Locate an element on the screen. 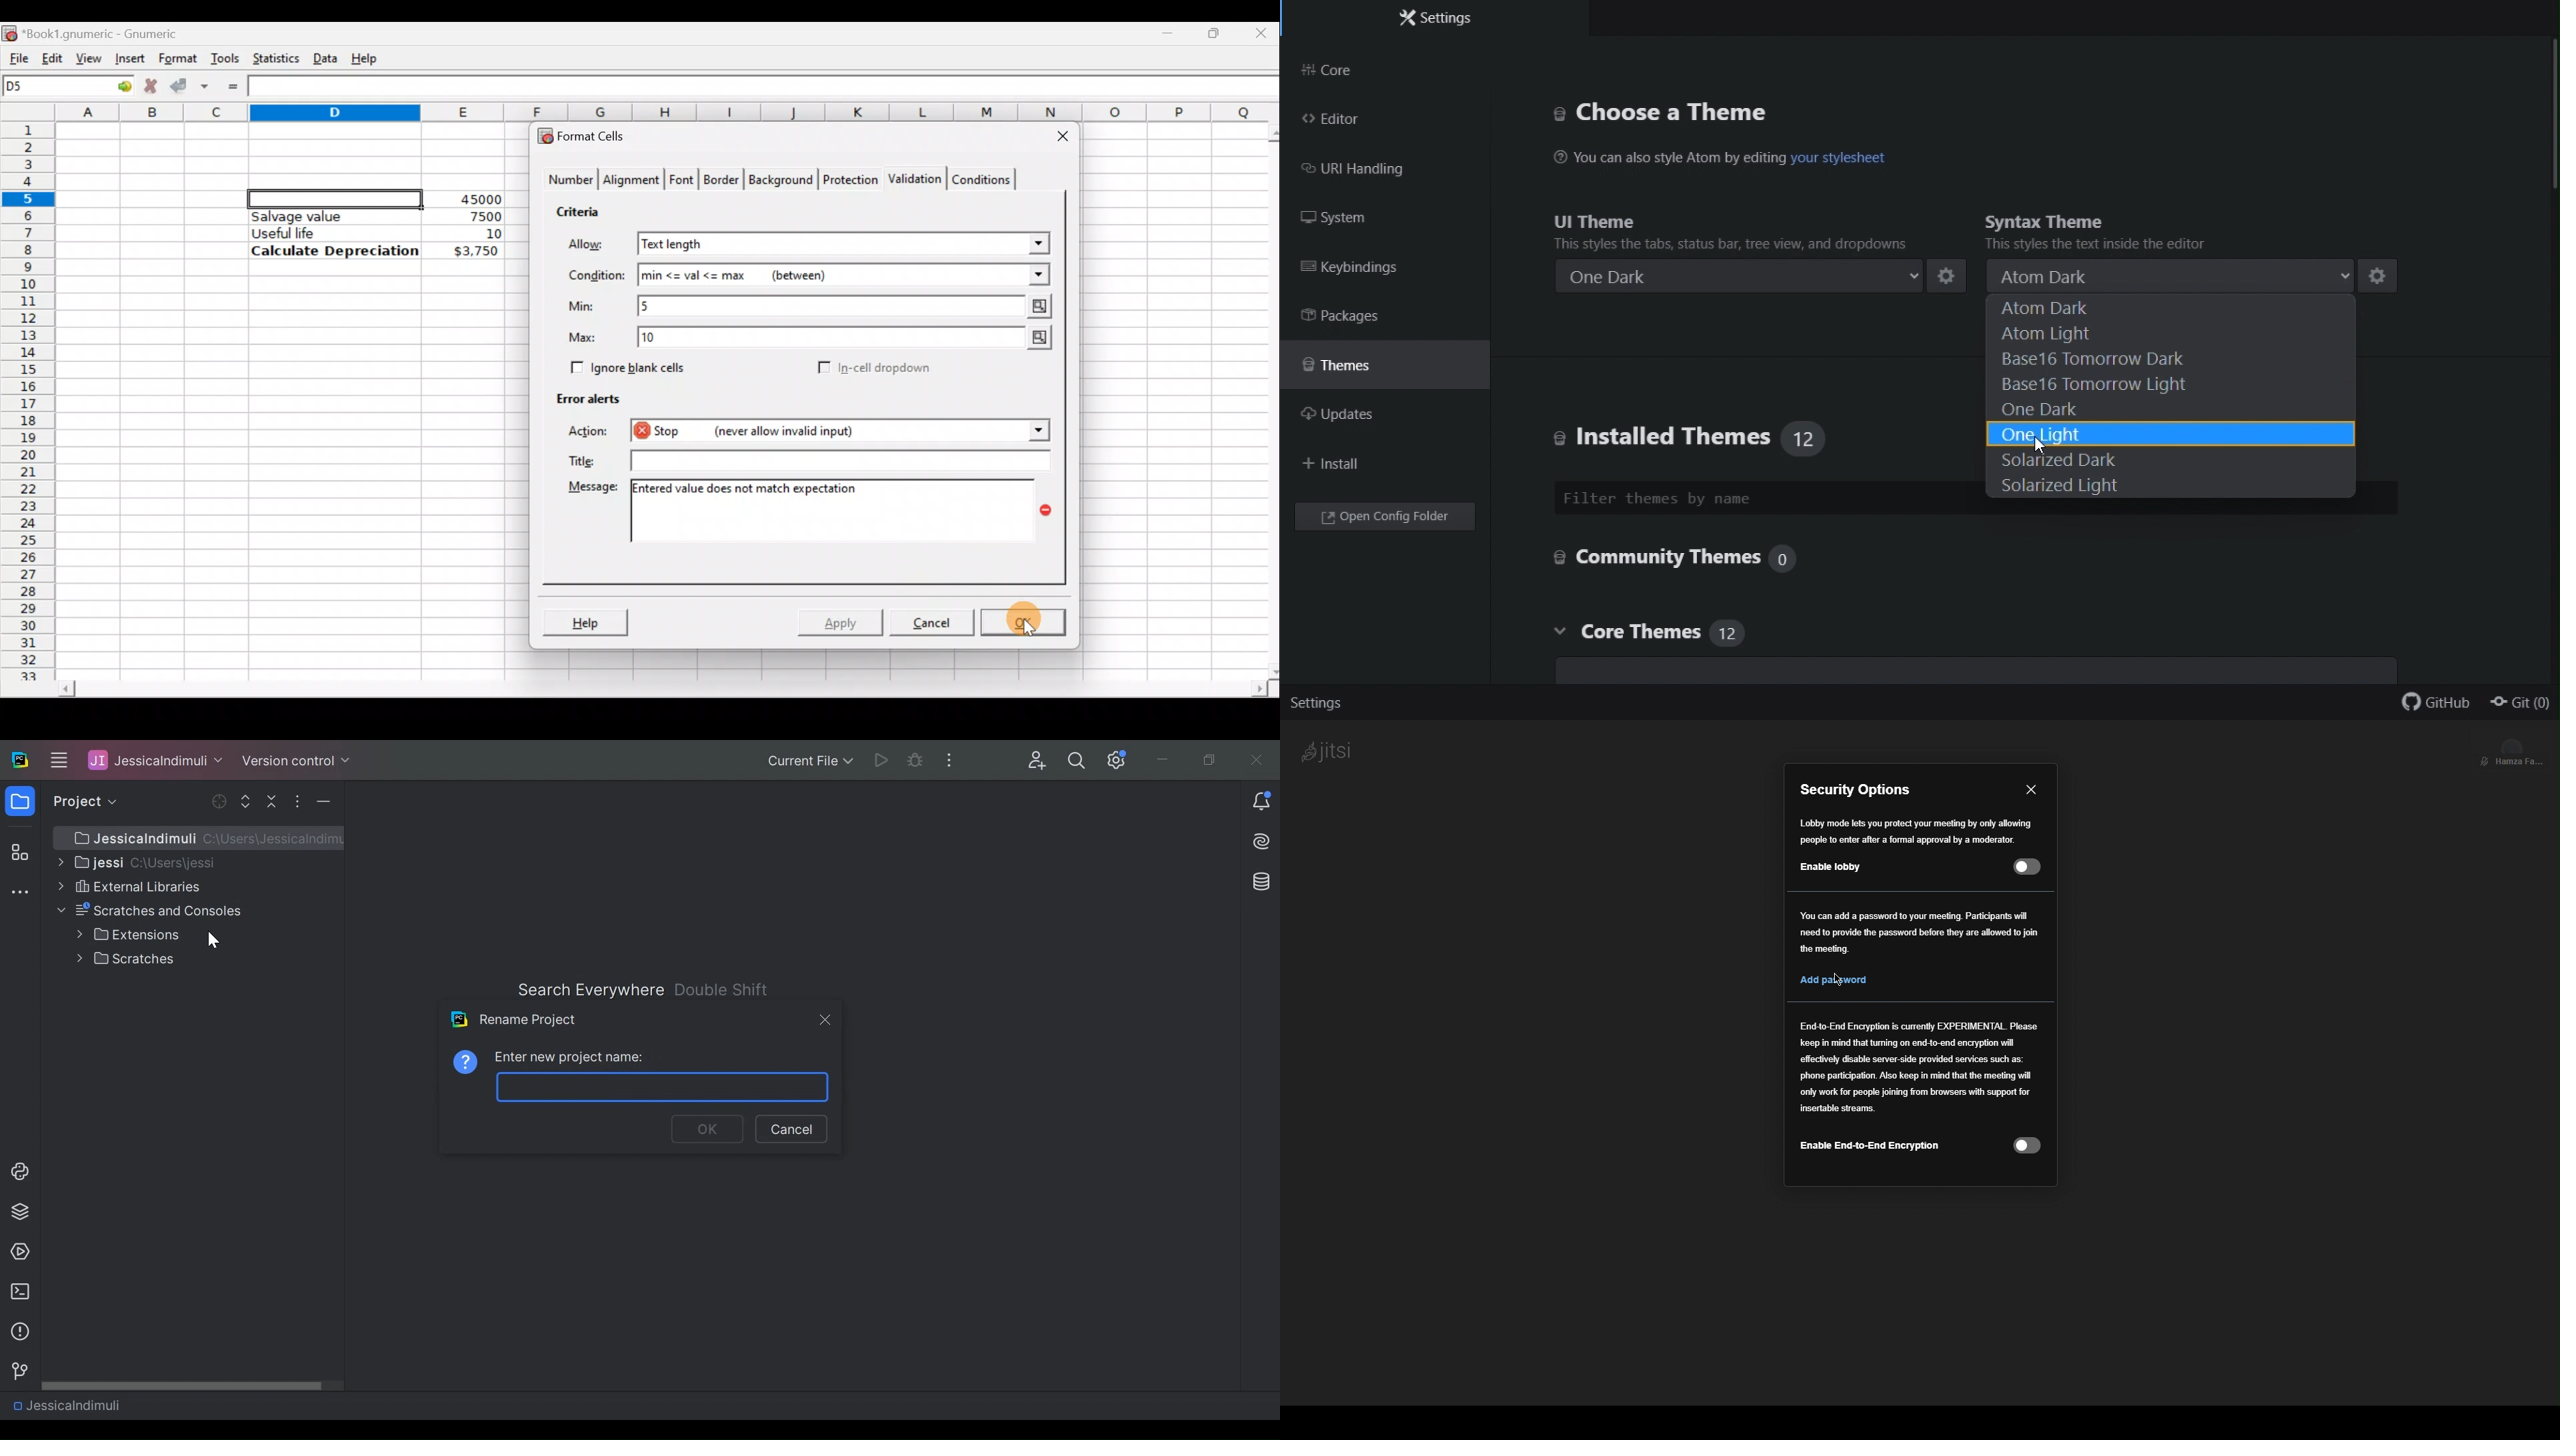 This screenshot has width=2576, height=1456. Format is located at coordinates (177, 59).